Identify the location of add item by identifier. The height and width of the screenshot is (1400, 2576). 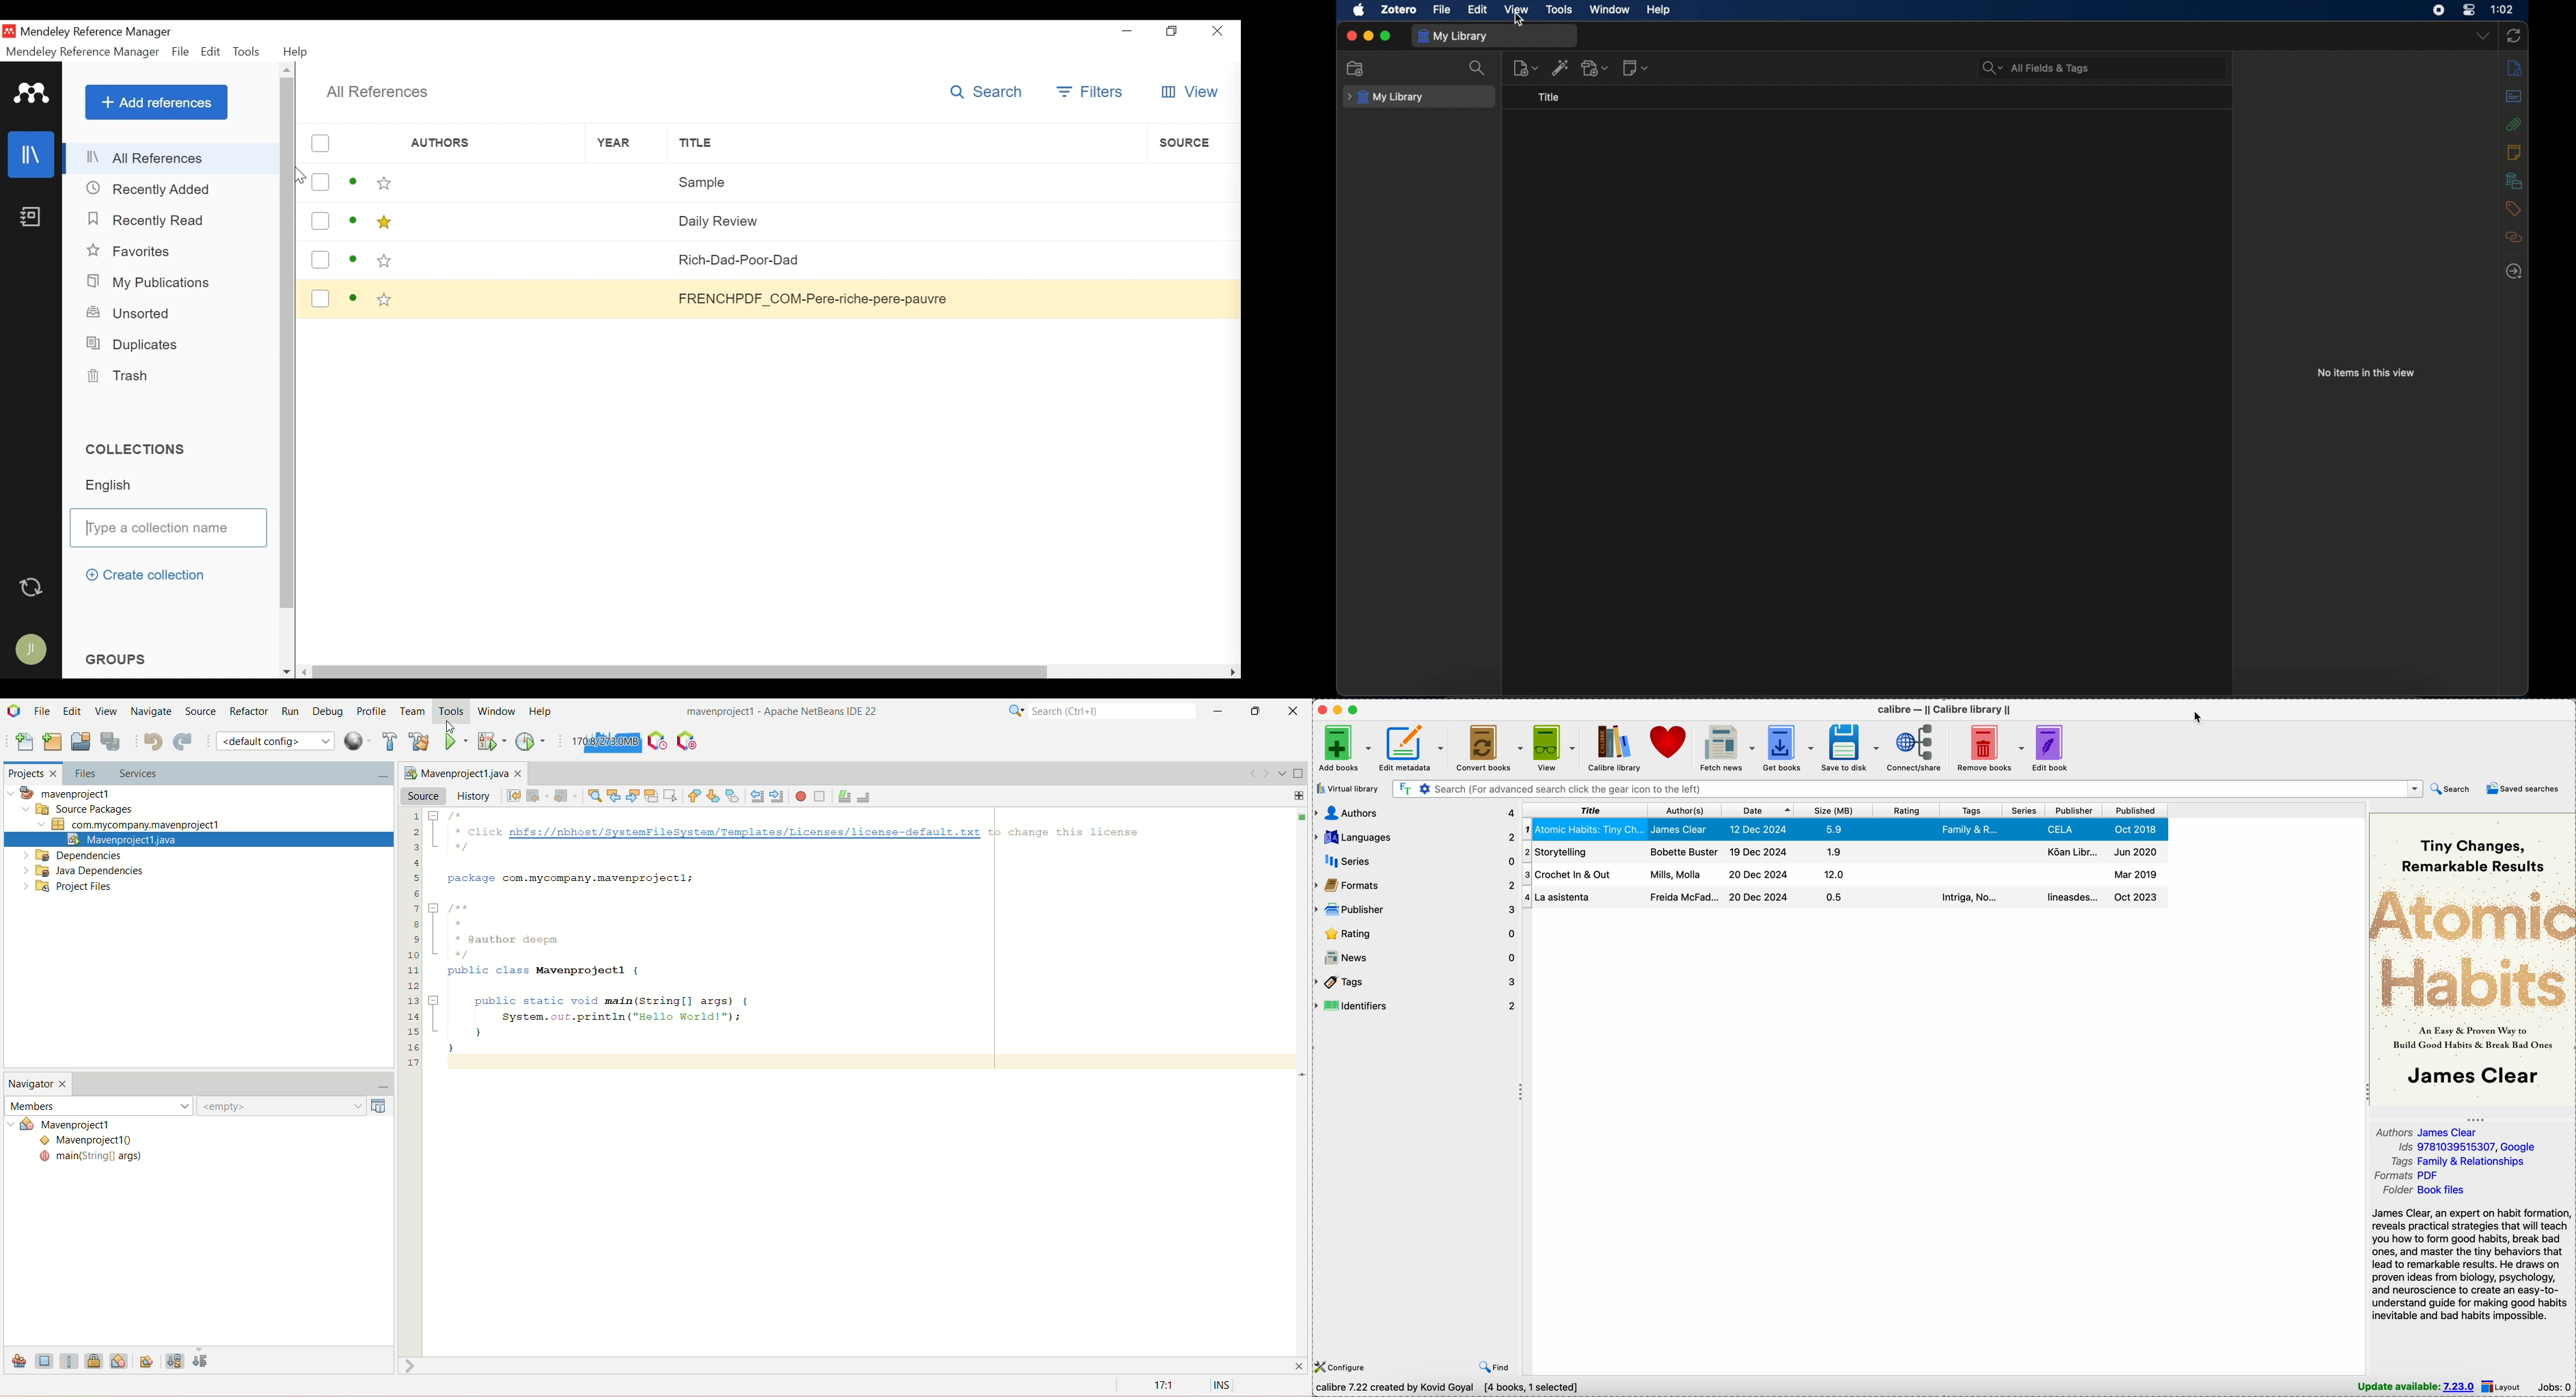
(1561, 67).